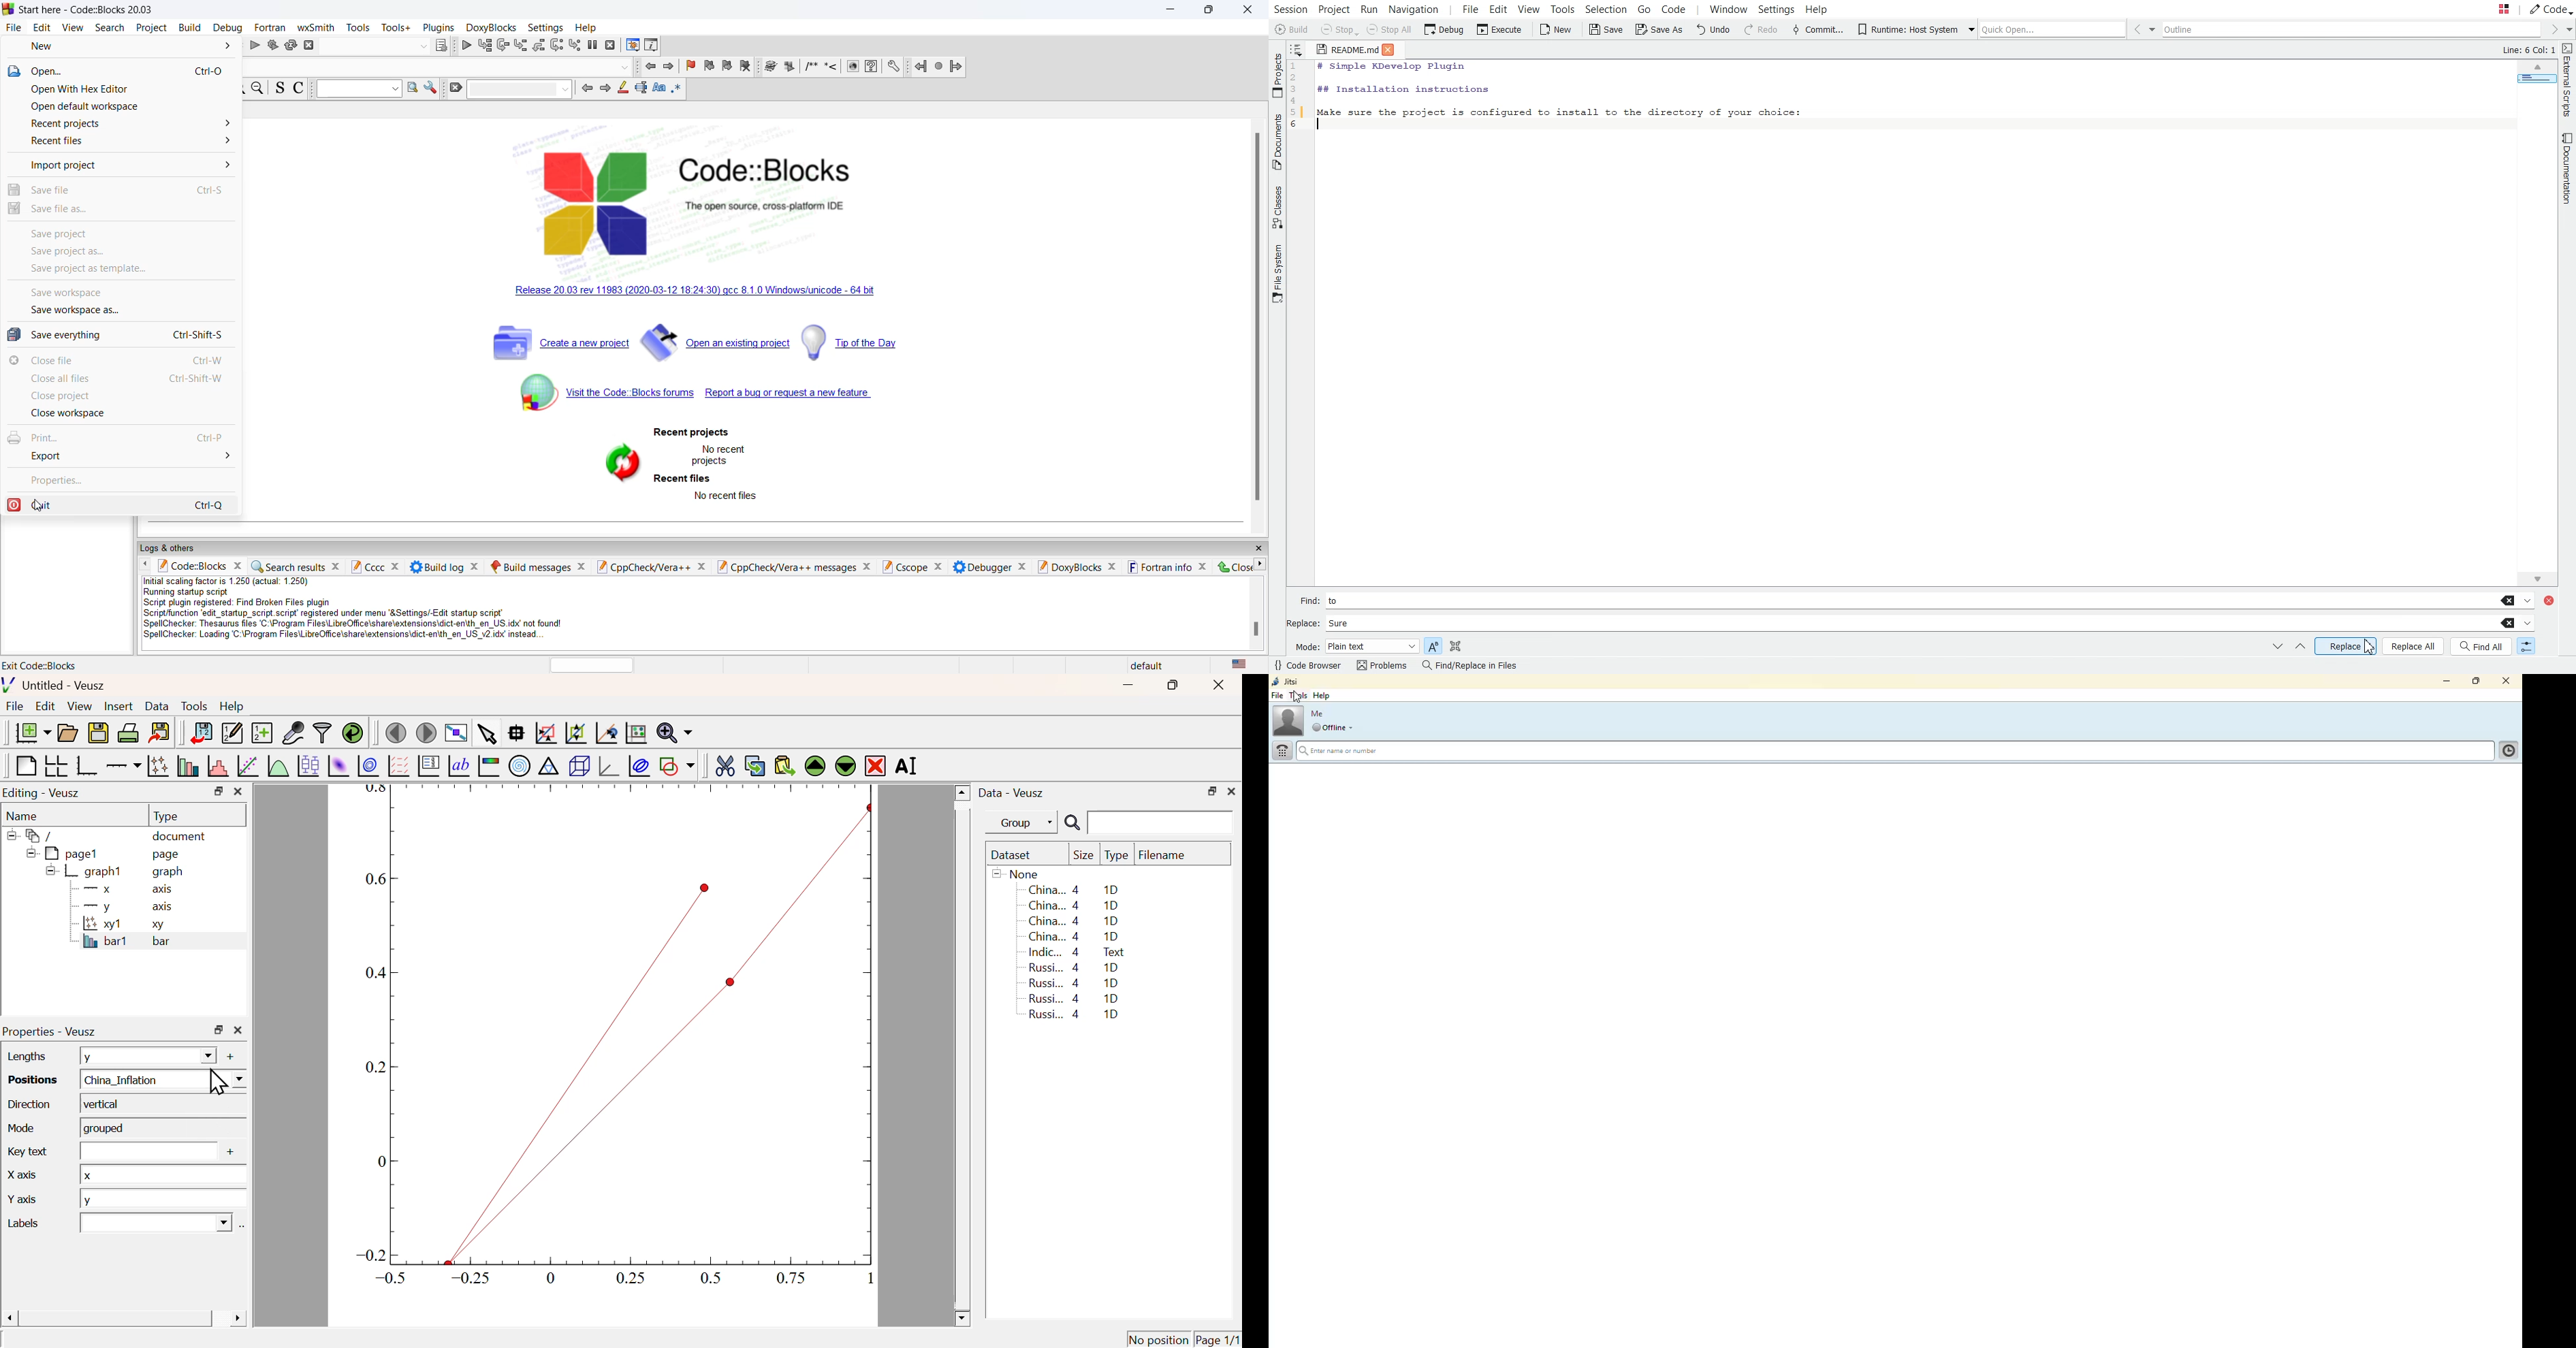 The height and width of the screenshot is (1372, 2576). What do you see at coordinates (954, 69) in the screenshot?
I see `jump forward` at bounding box center [954, 69].